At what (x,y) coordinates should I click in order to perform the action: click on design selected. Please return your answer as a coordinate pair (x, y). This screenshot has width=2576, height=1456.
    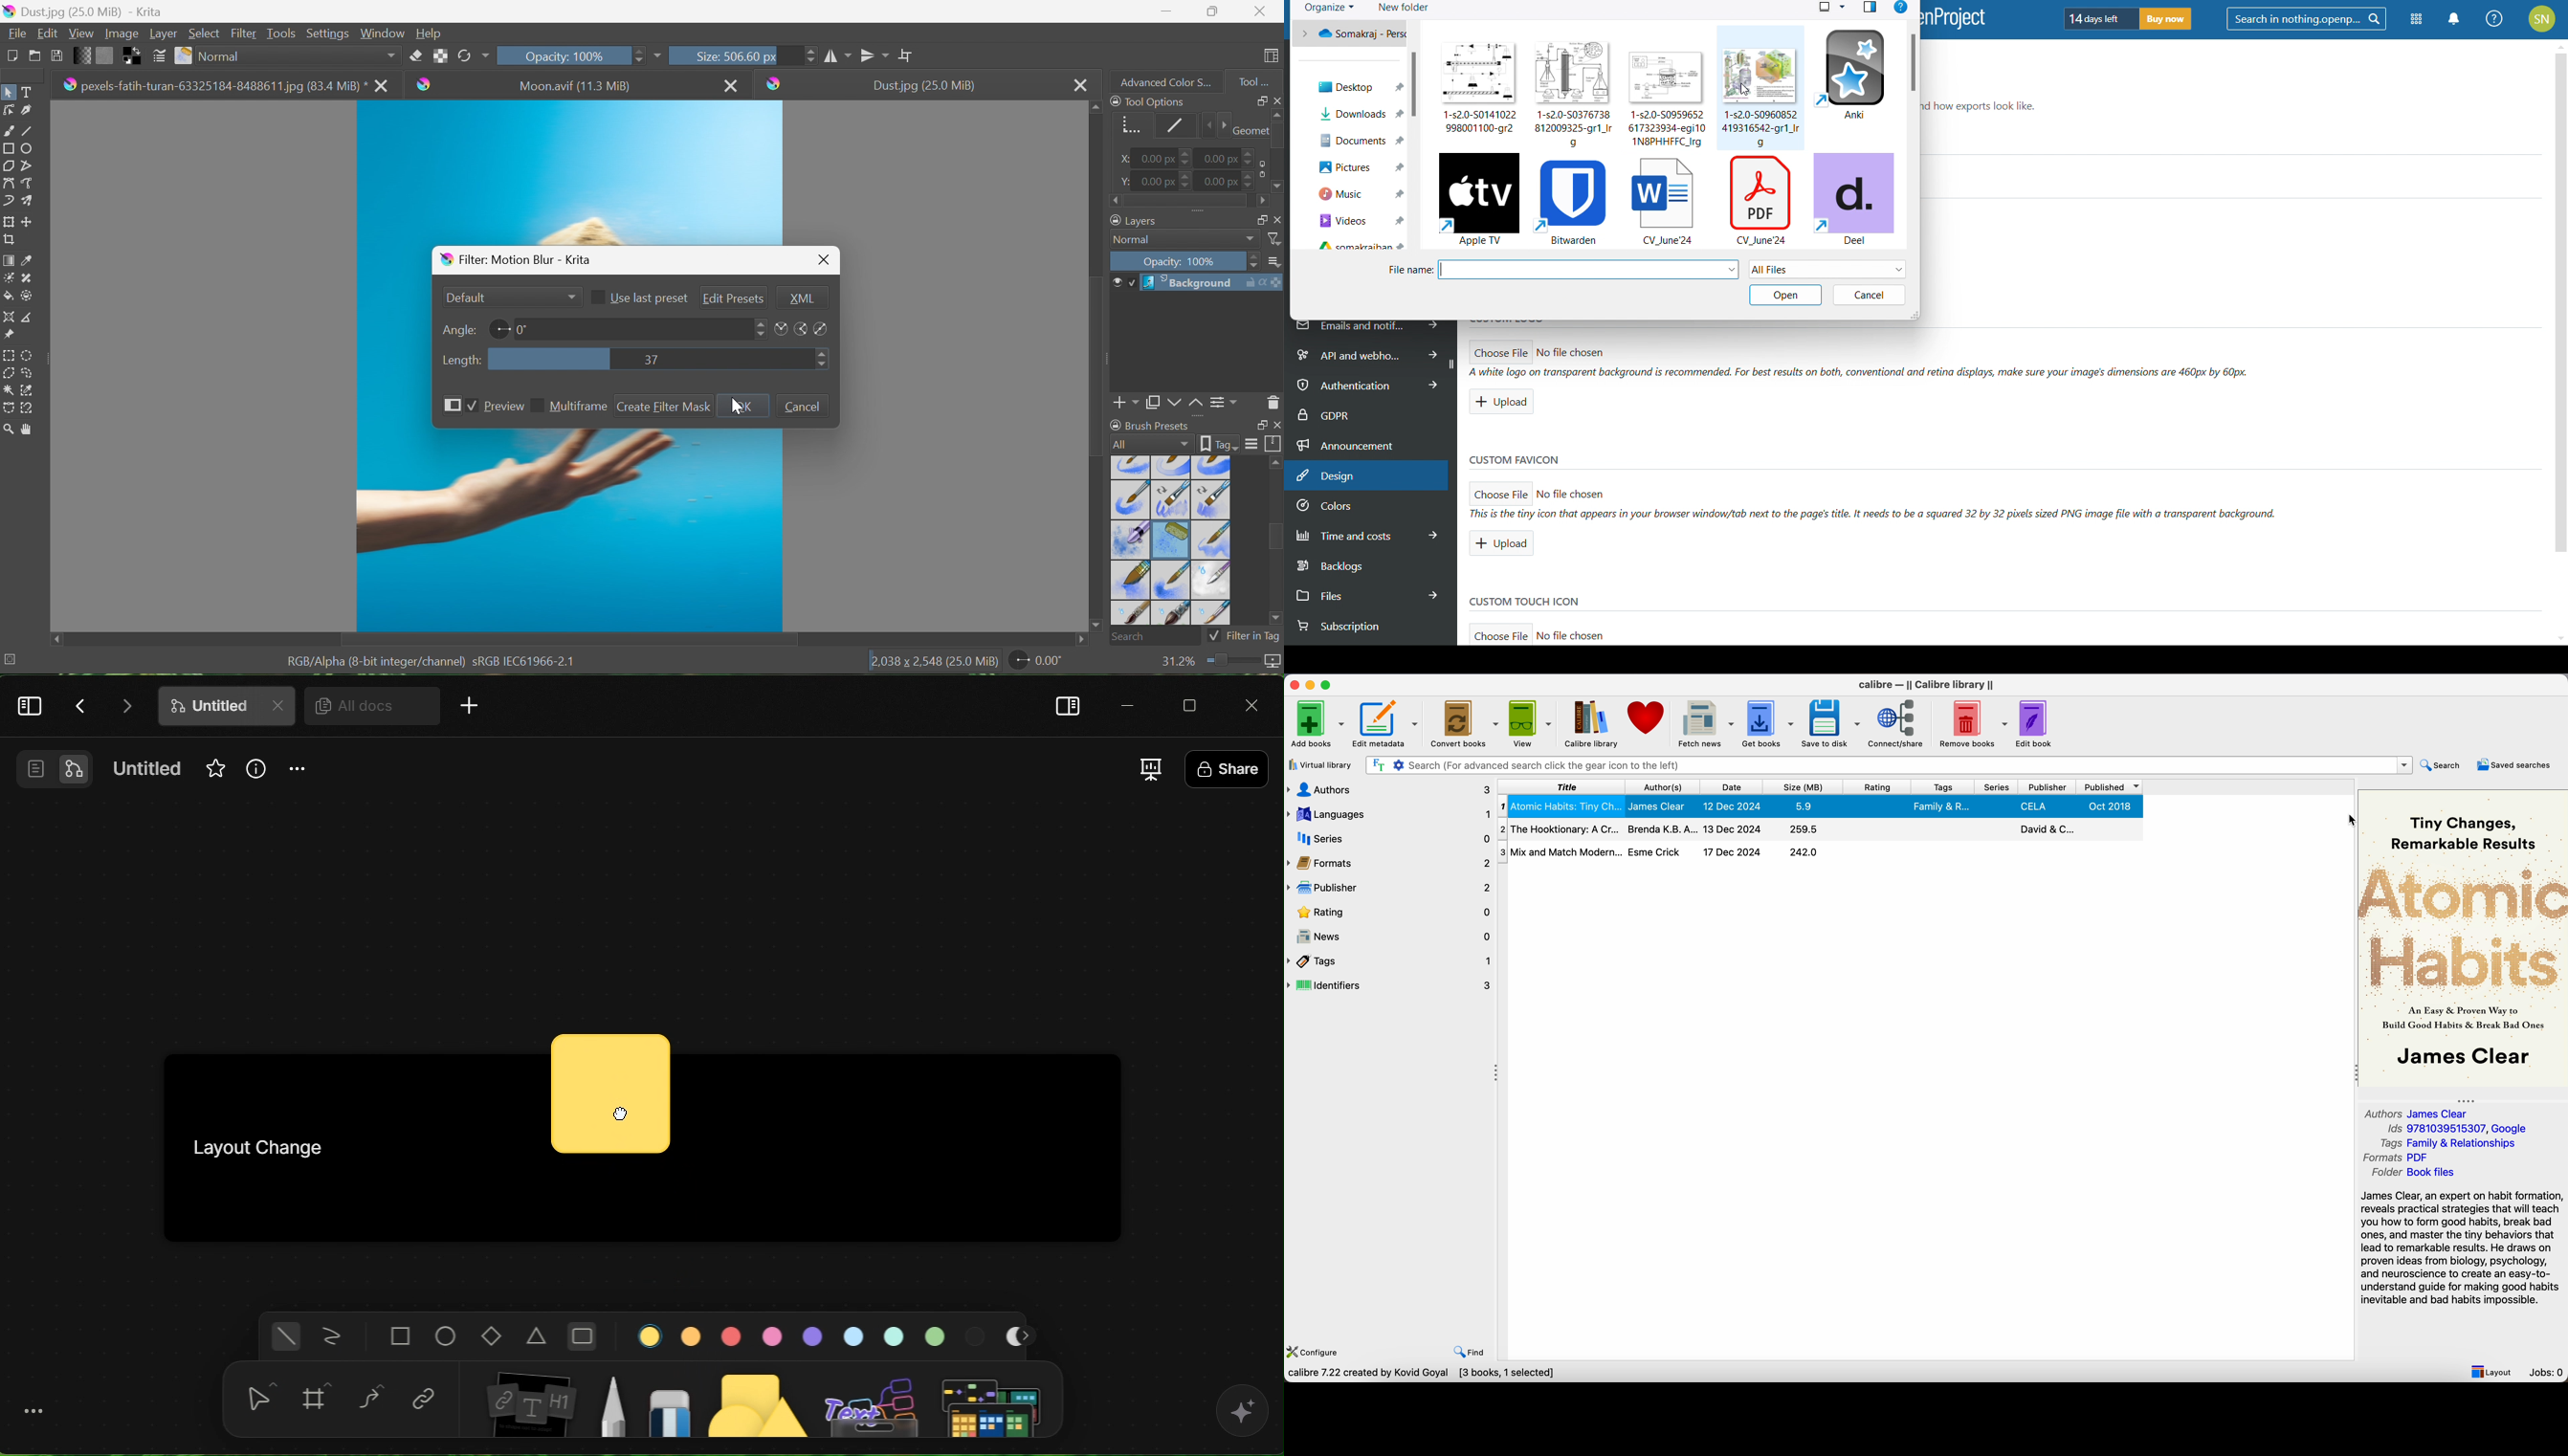
    Looking at the image, I should click on (1366, 476).